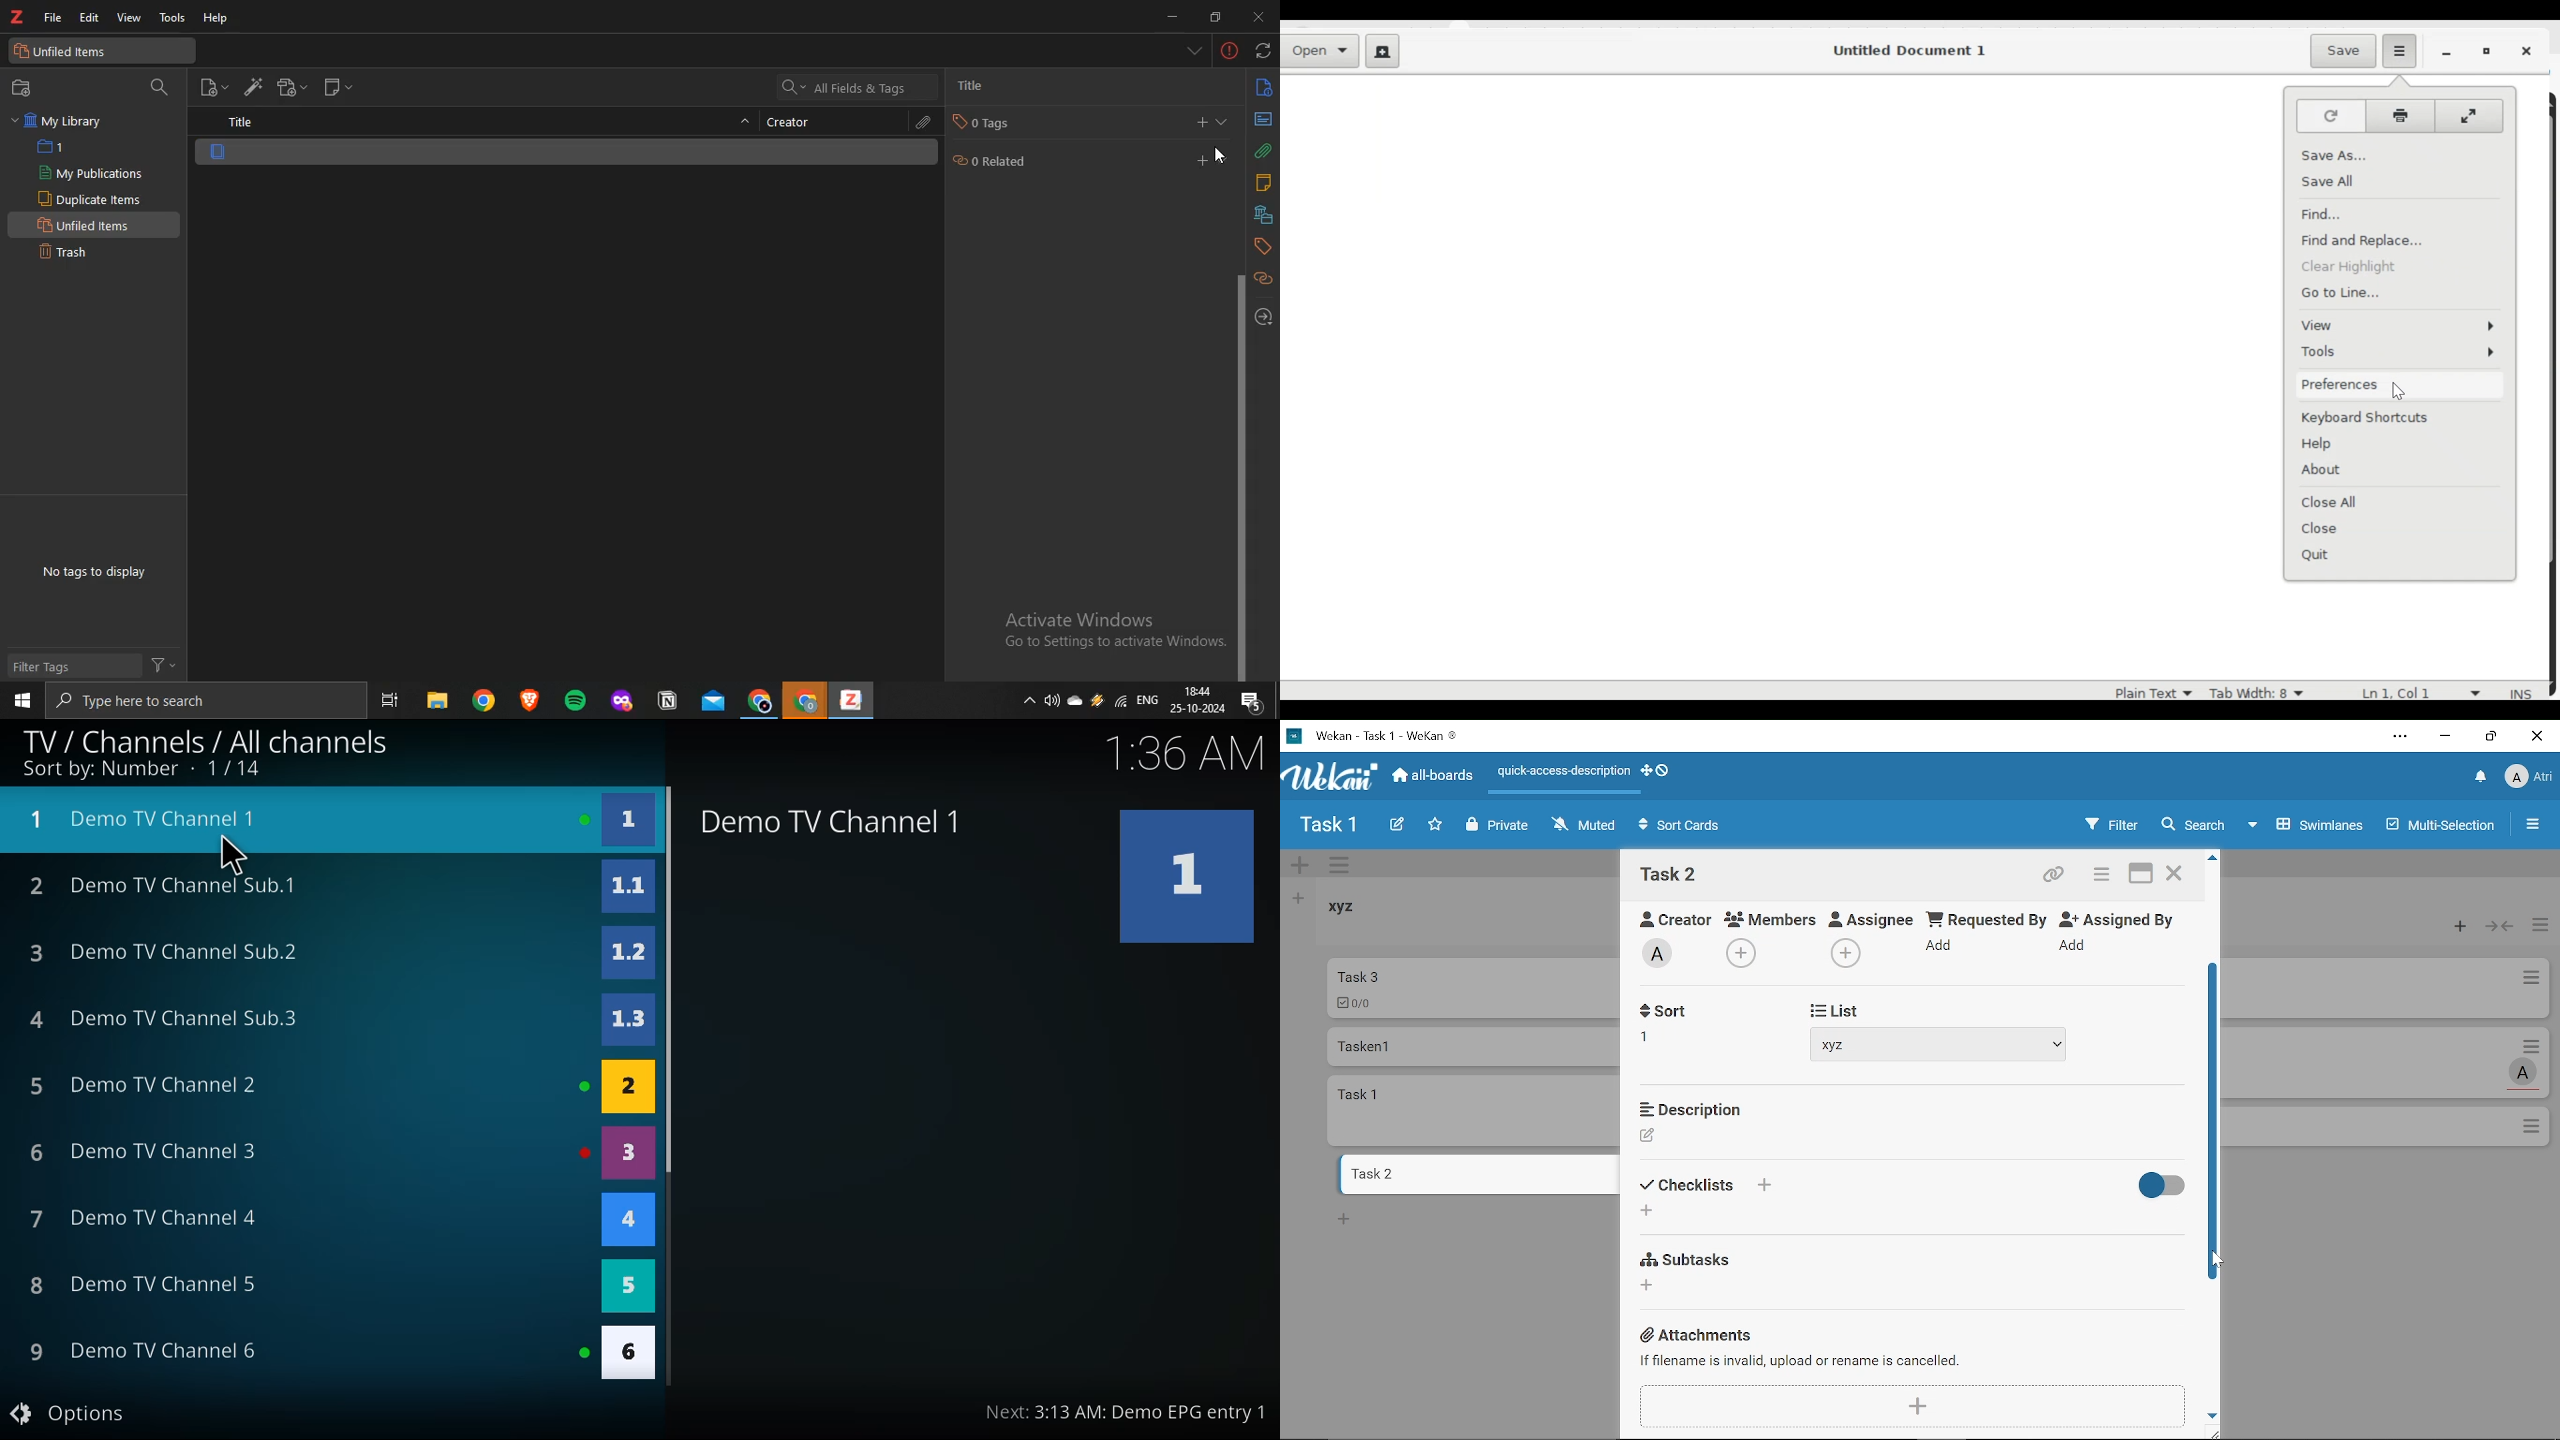 Image resolution: width=2576 pixels, height=1456 pixels. What do you see at coordinates (388, 701) in the screenshot?
I see `task view` at bounding box center [388, 701].